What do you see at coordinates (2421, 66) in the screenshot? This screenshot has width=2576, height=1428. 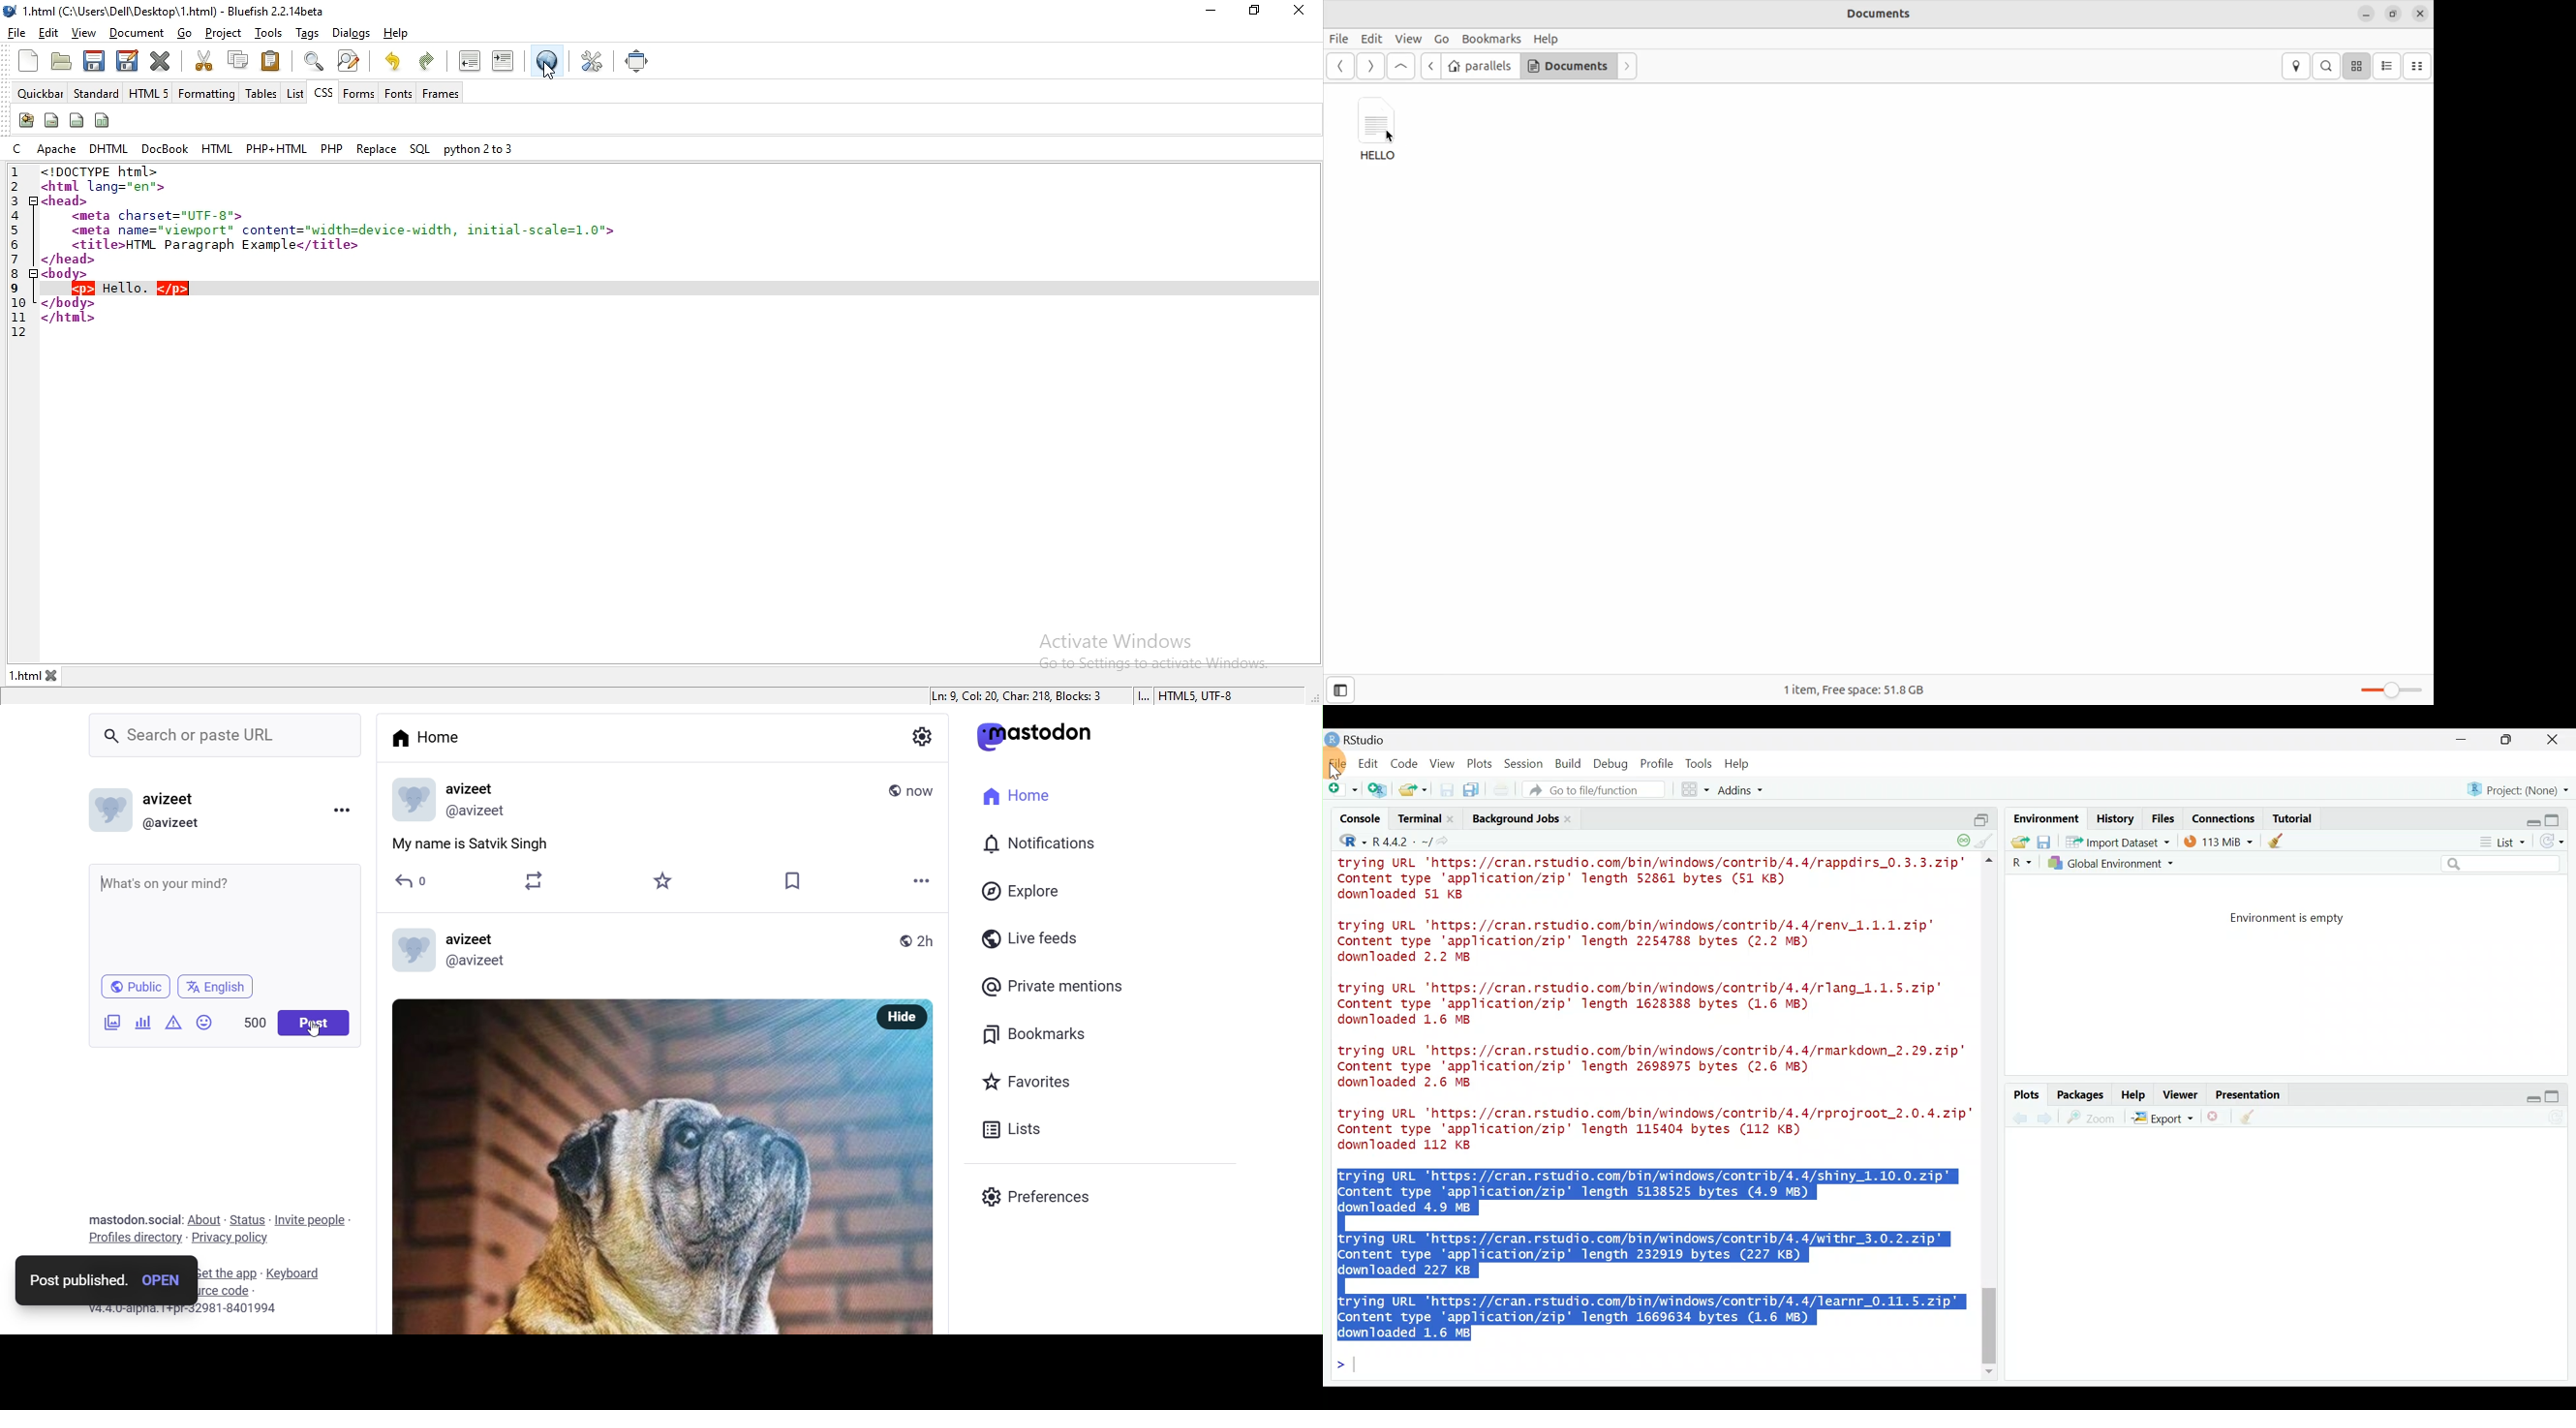 I see `compact view` at bounding box center [2421, 66].